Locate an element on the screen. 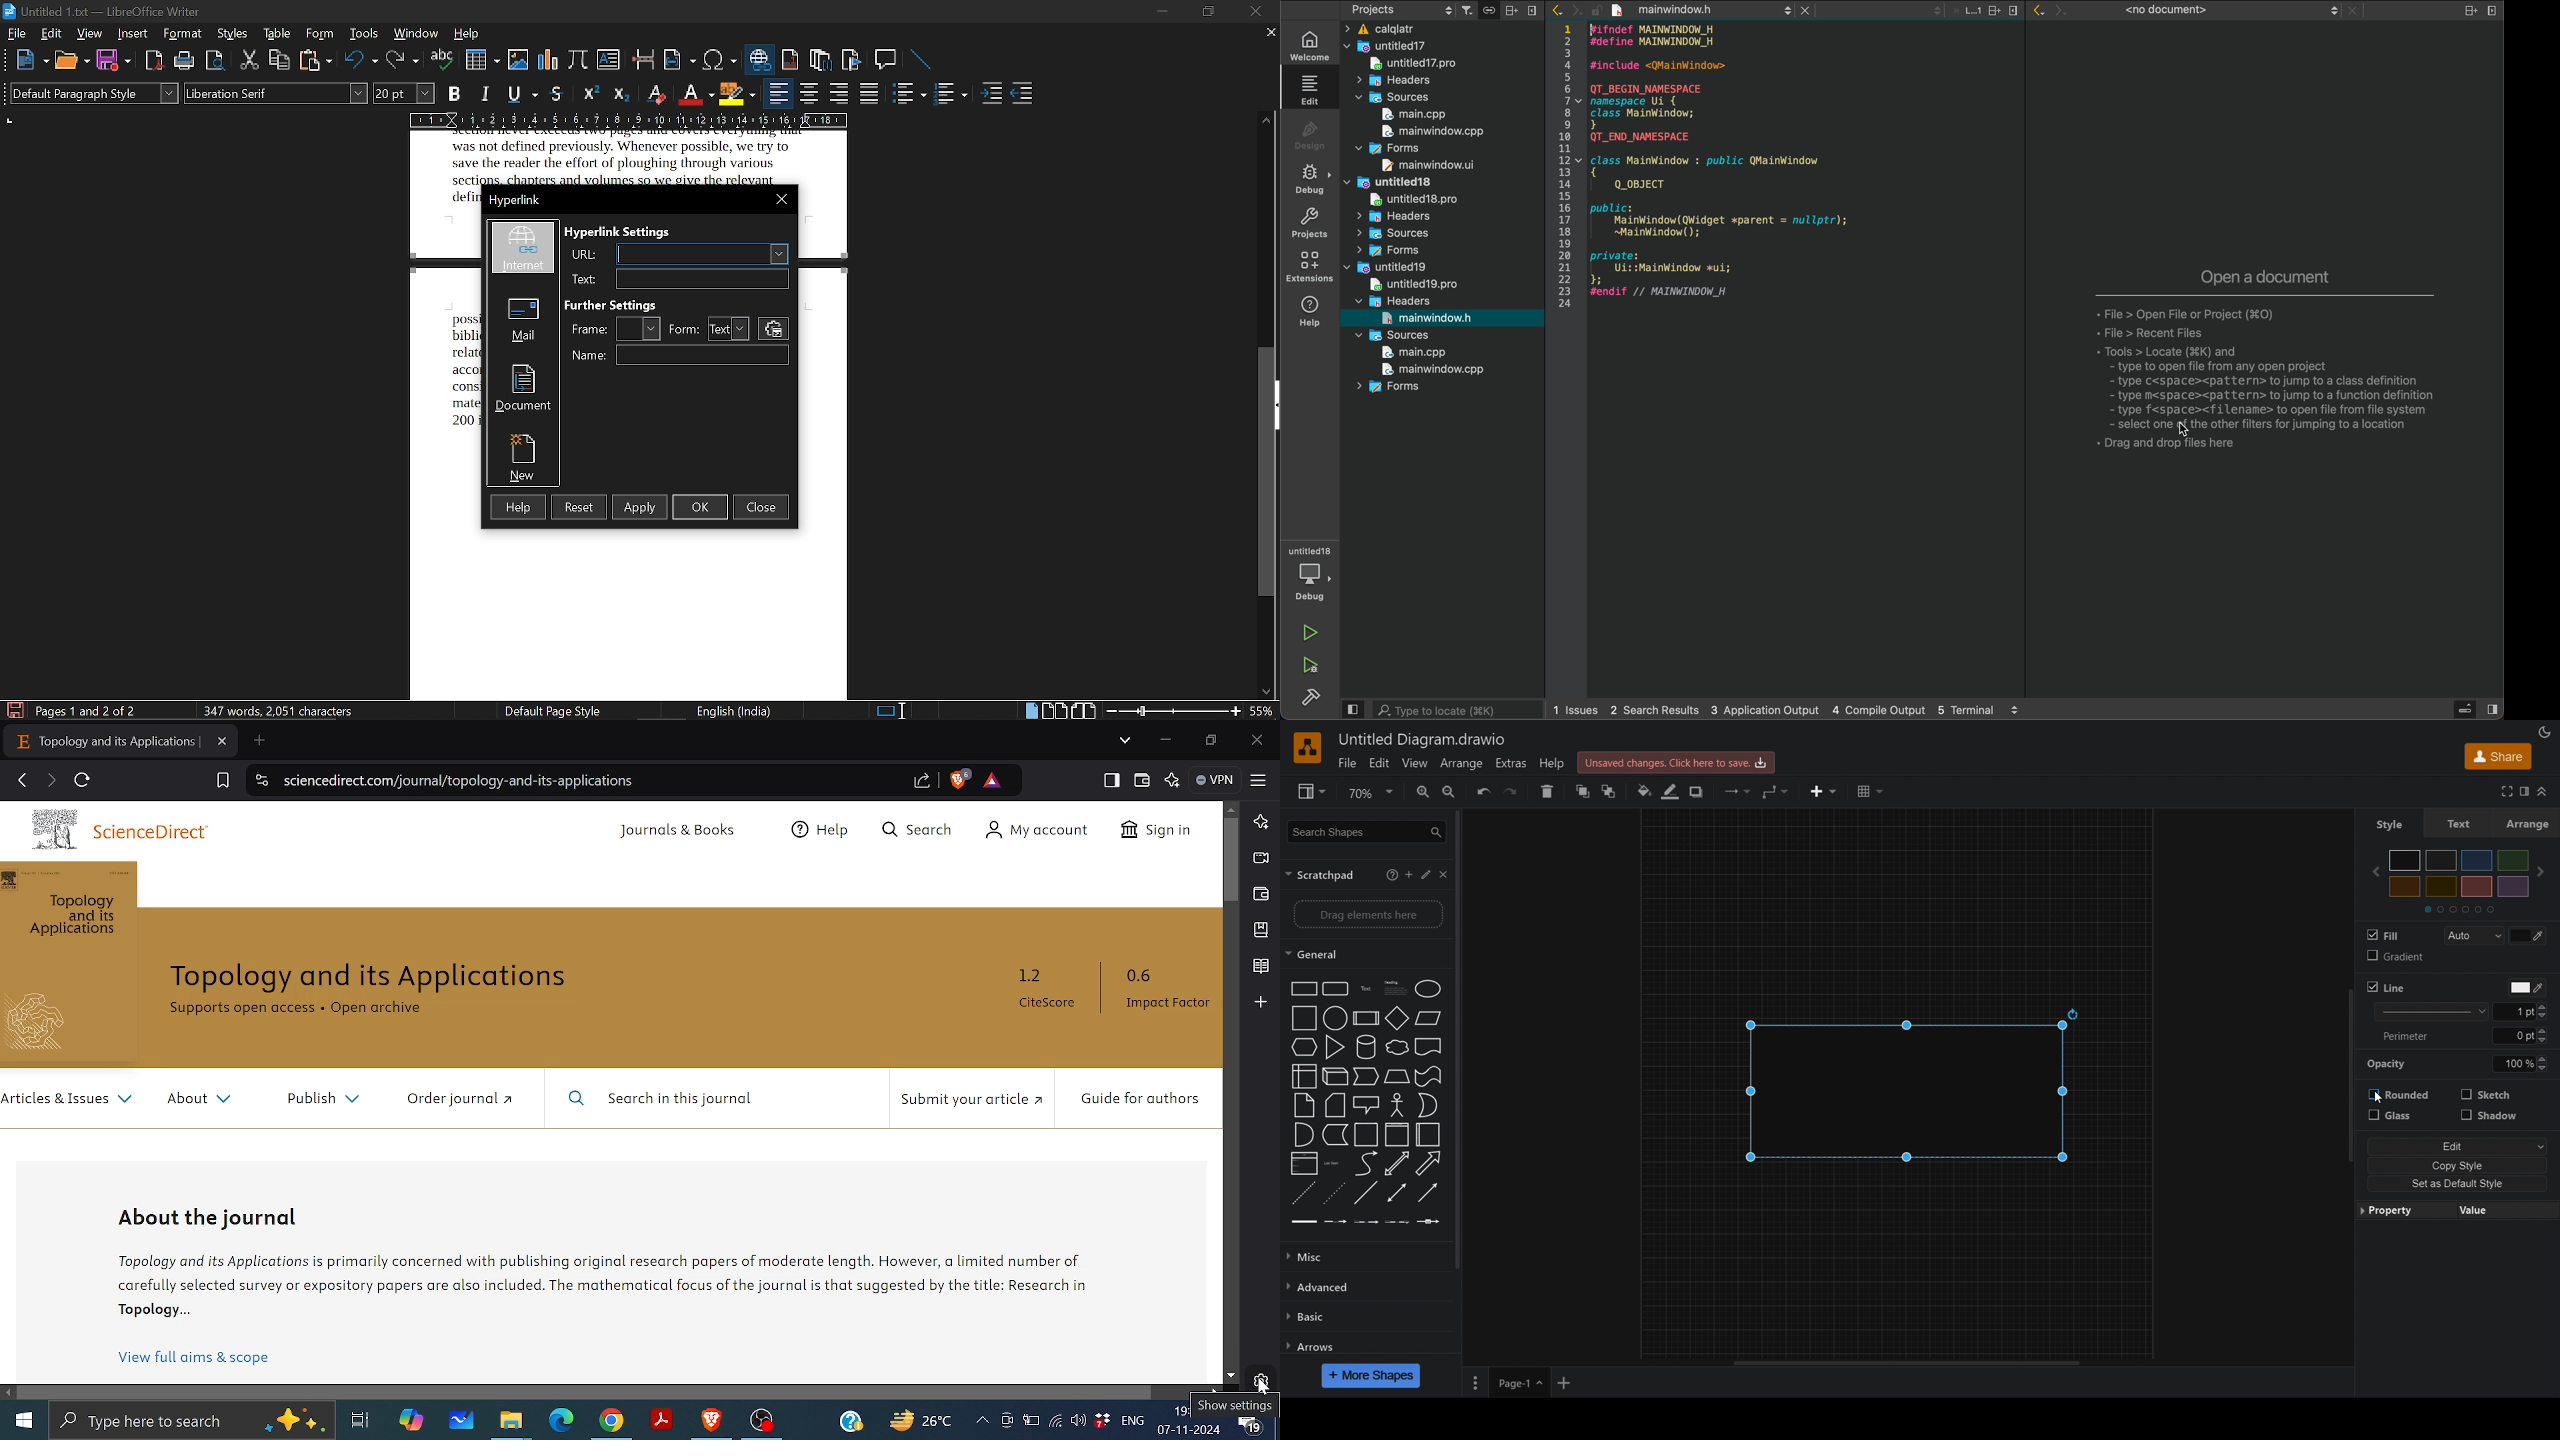  Shadow is located at coordinates (2489, 1120).